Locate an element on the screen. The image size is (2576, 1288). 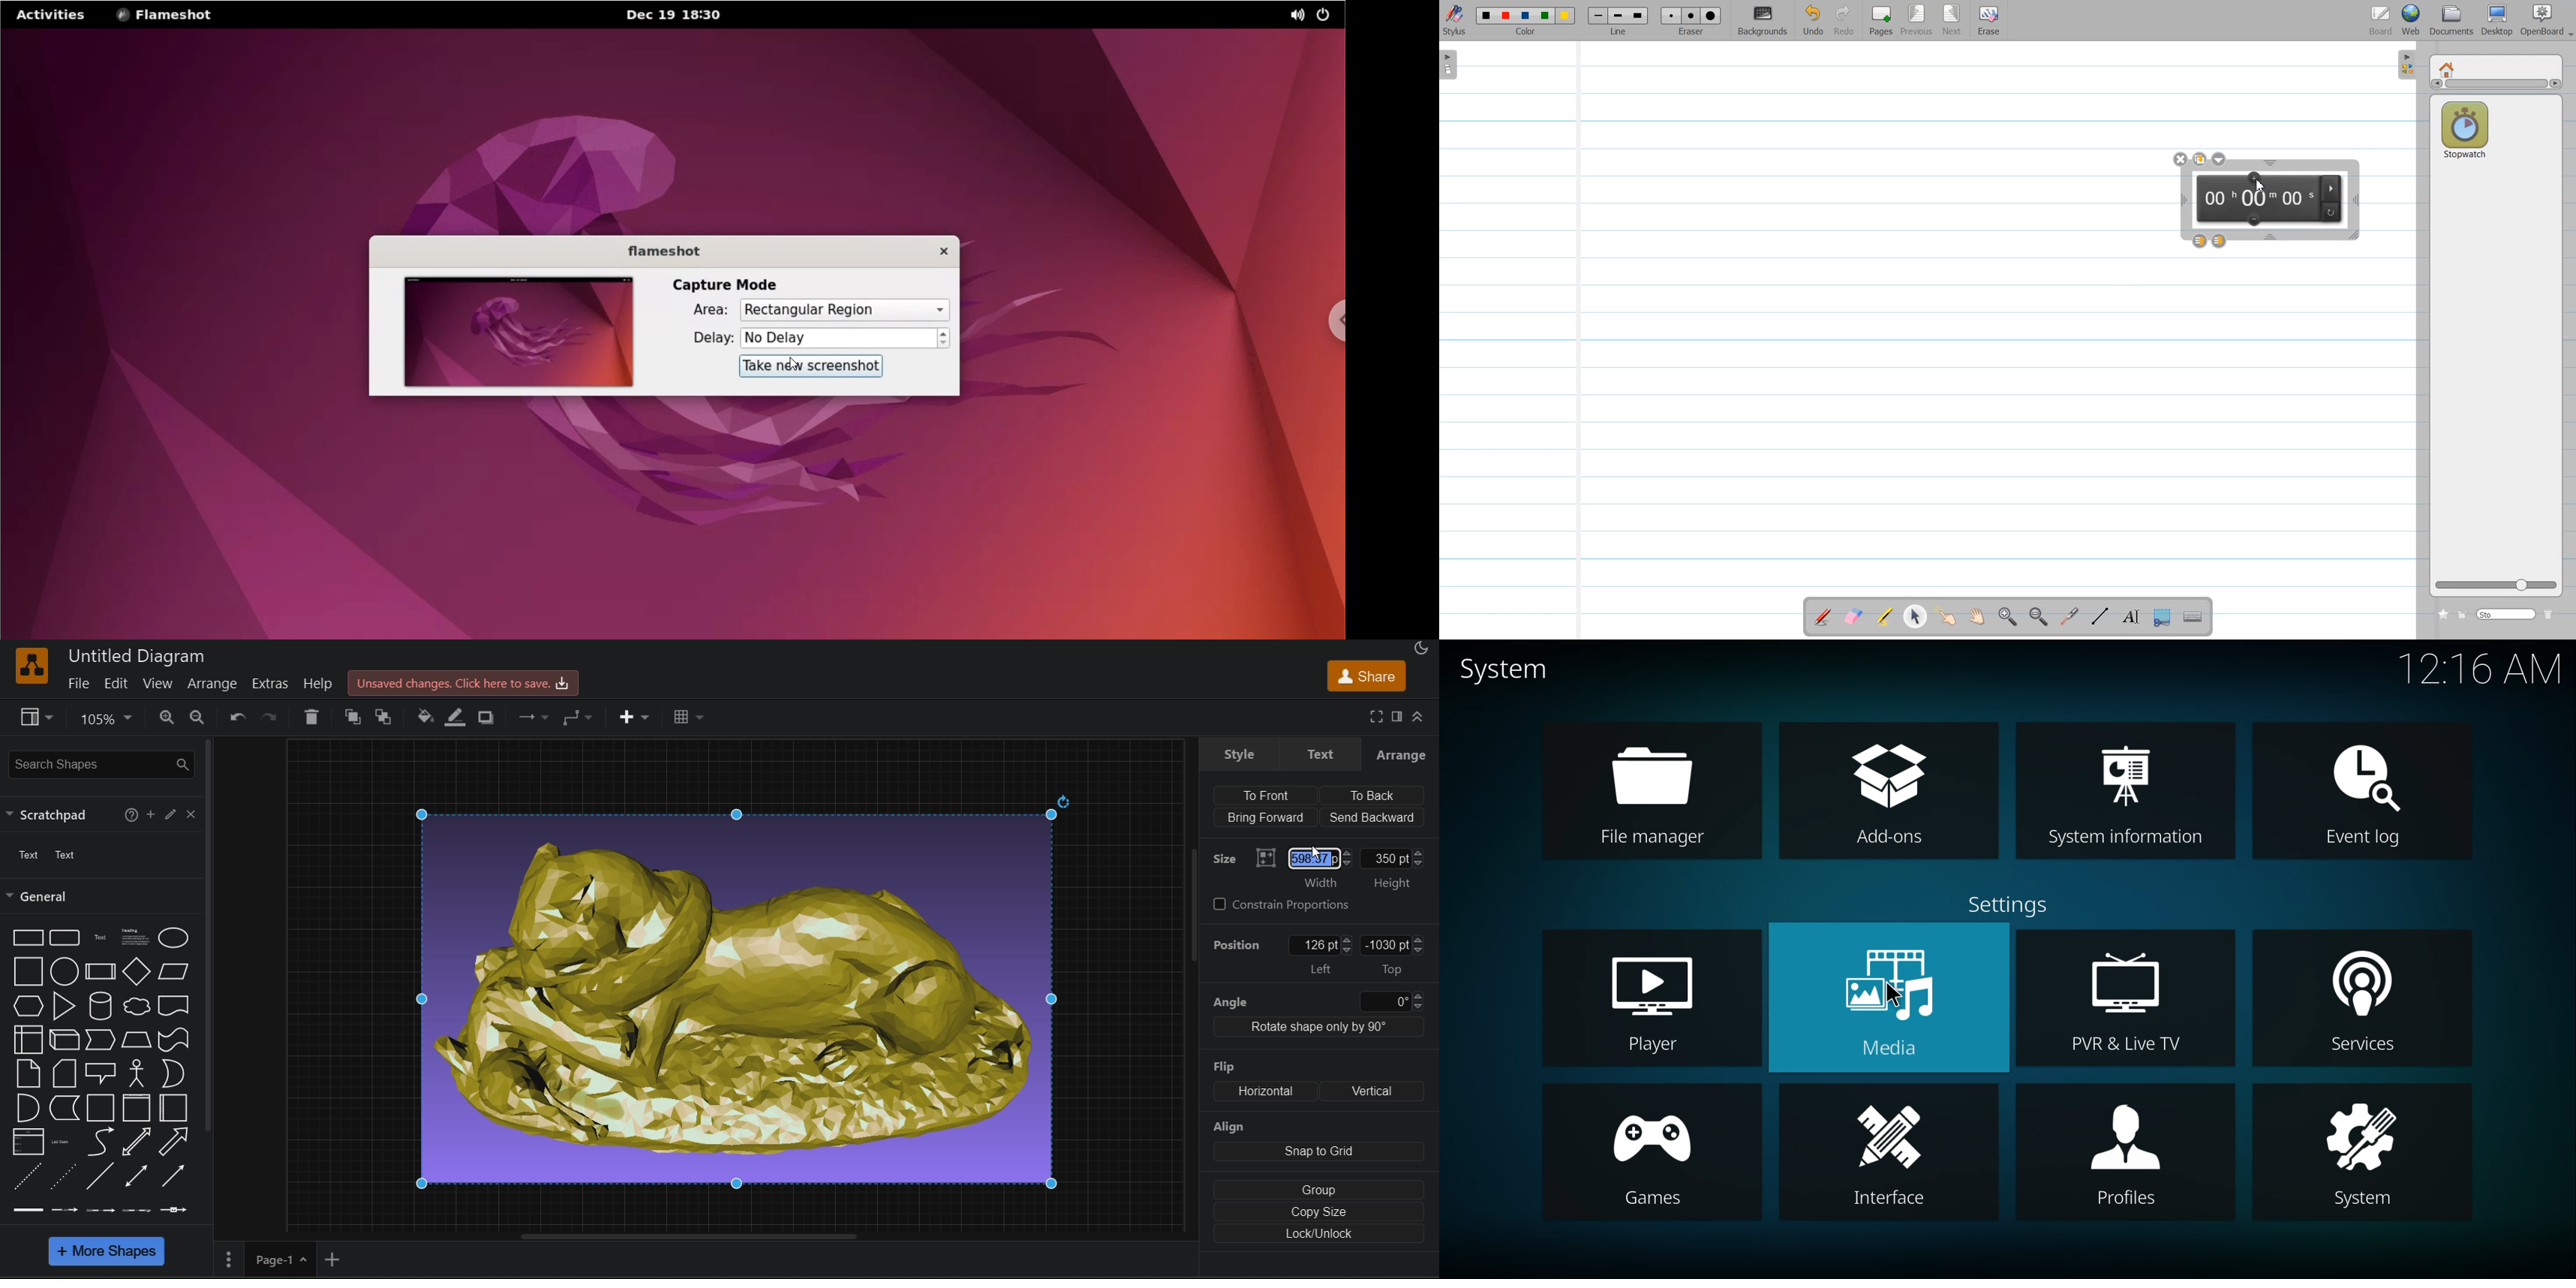
system is located at coordinates (1508, 669).